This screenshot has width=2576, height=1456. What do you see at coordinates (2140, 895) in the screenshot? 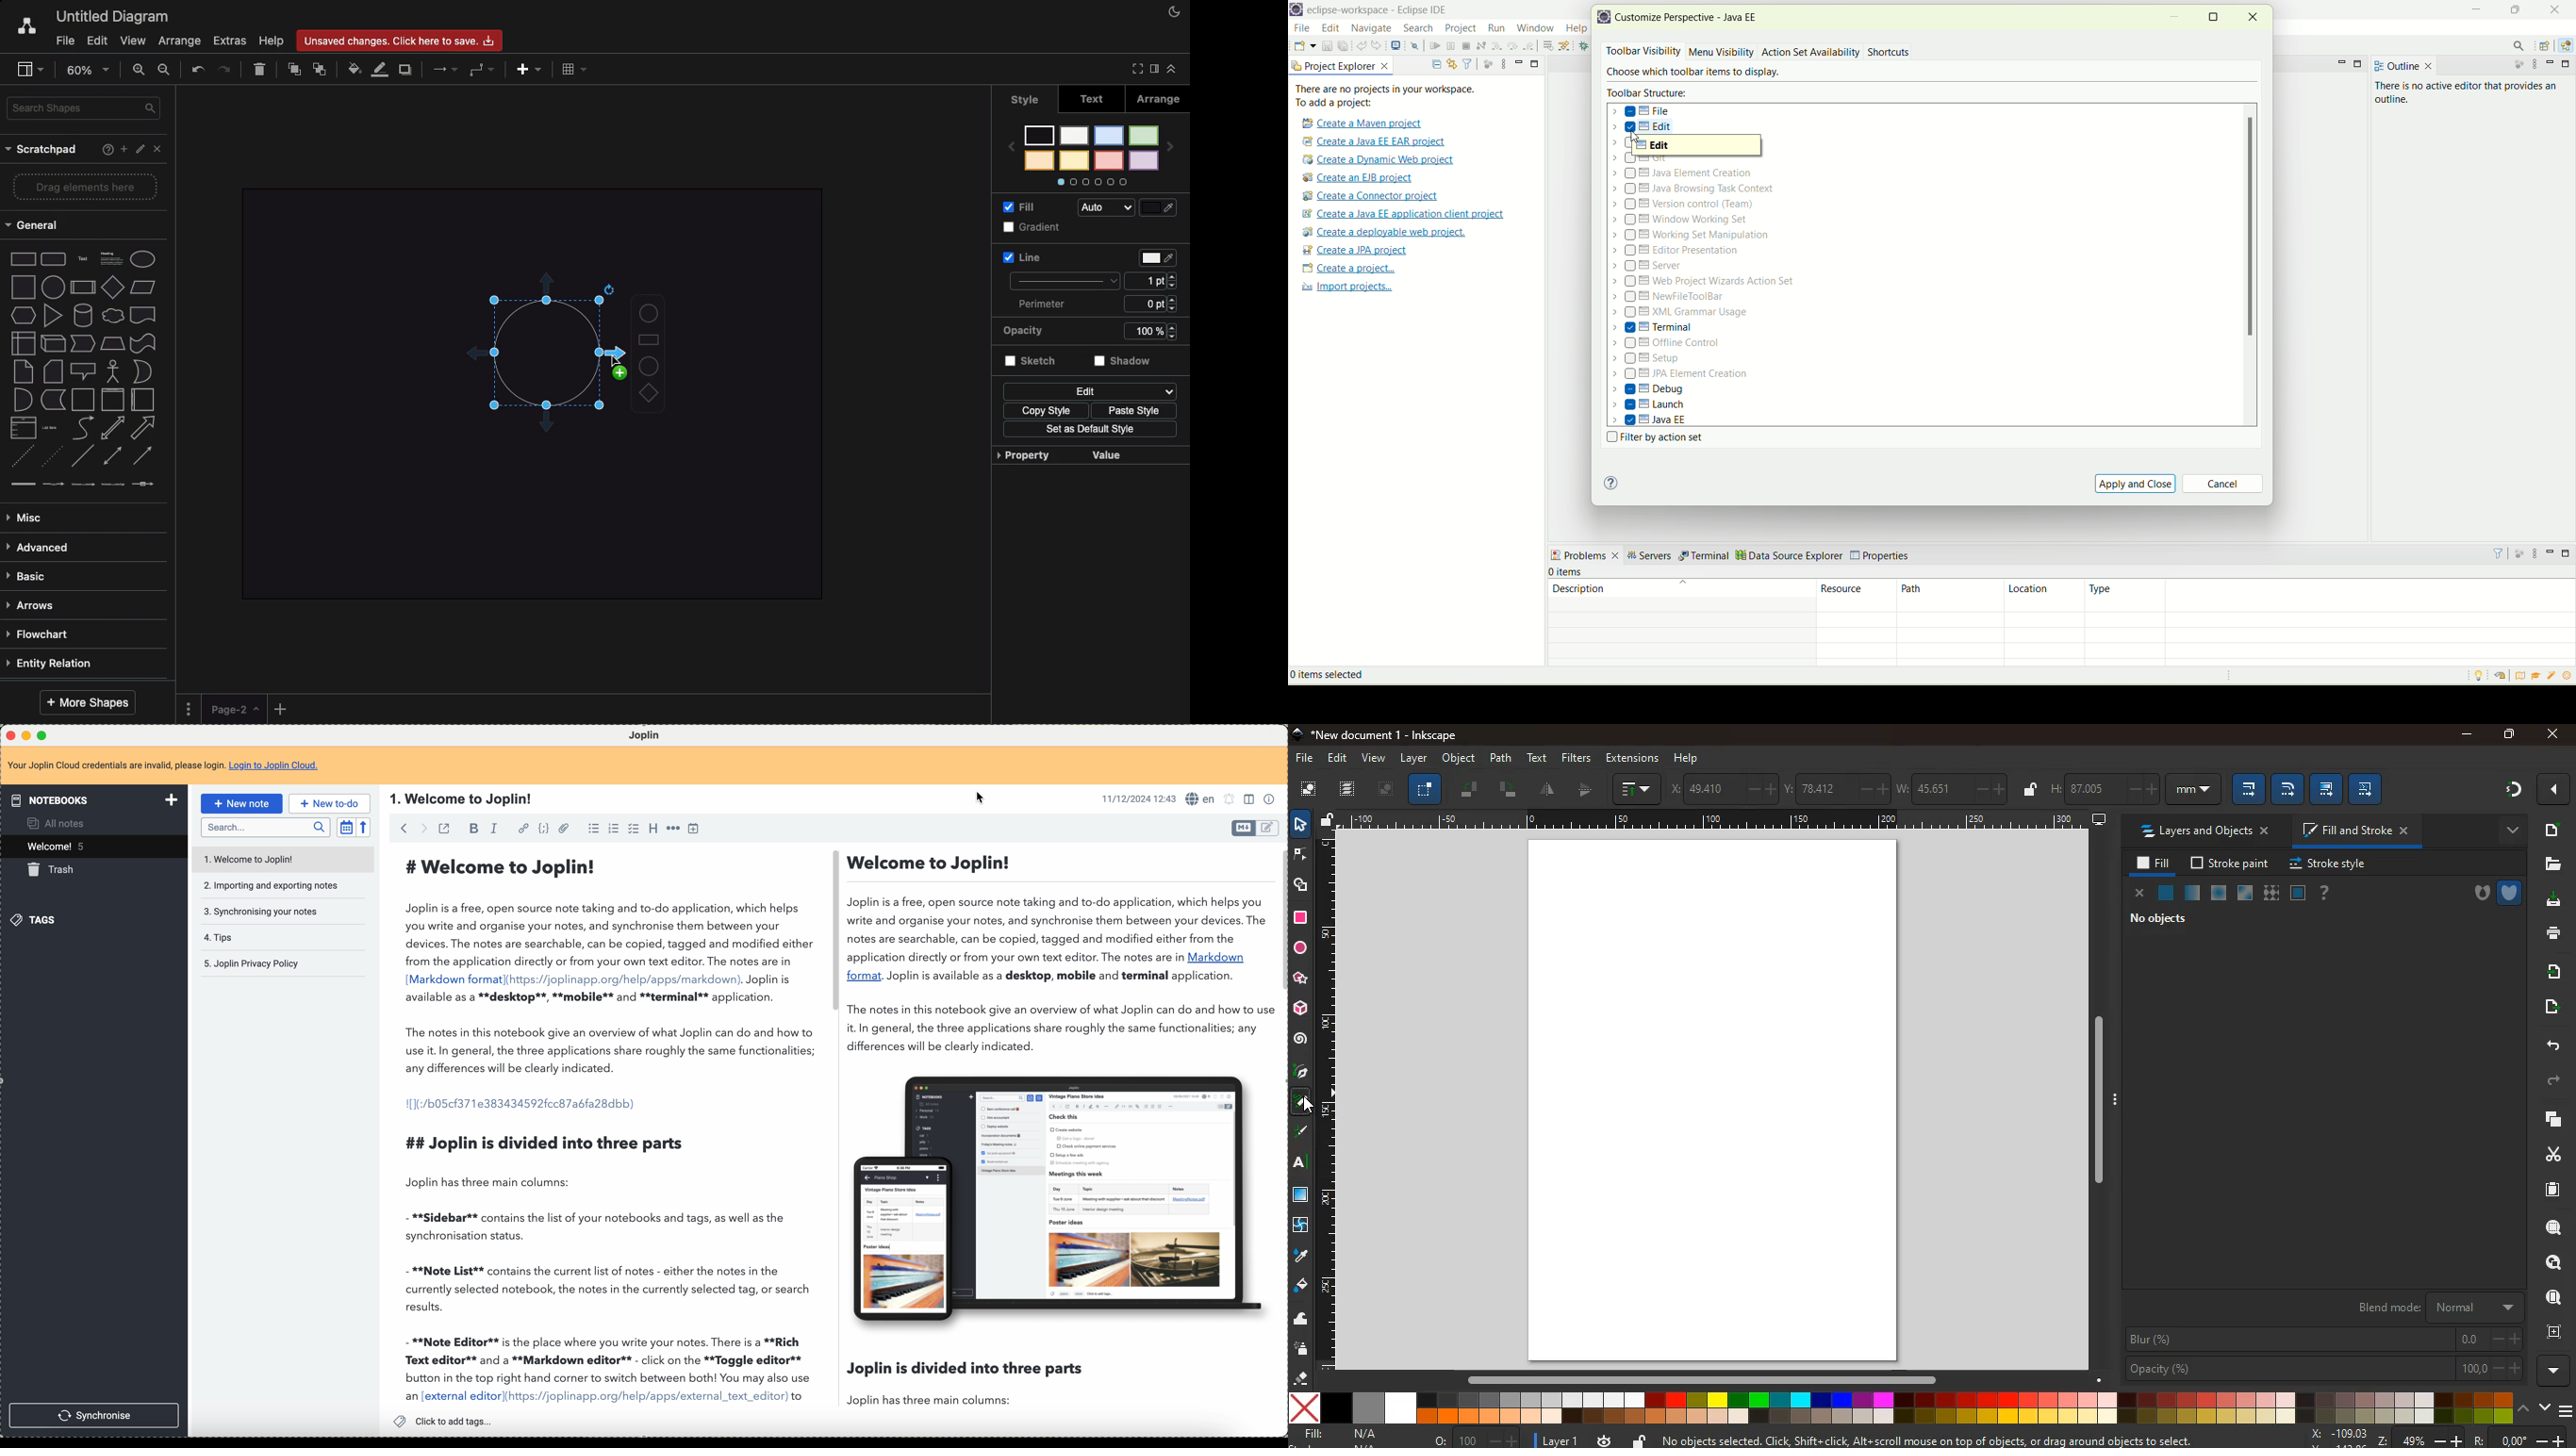
I see `close` at bounding box center [2140, 895].